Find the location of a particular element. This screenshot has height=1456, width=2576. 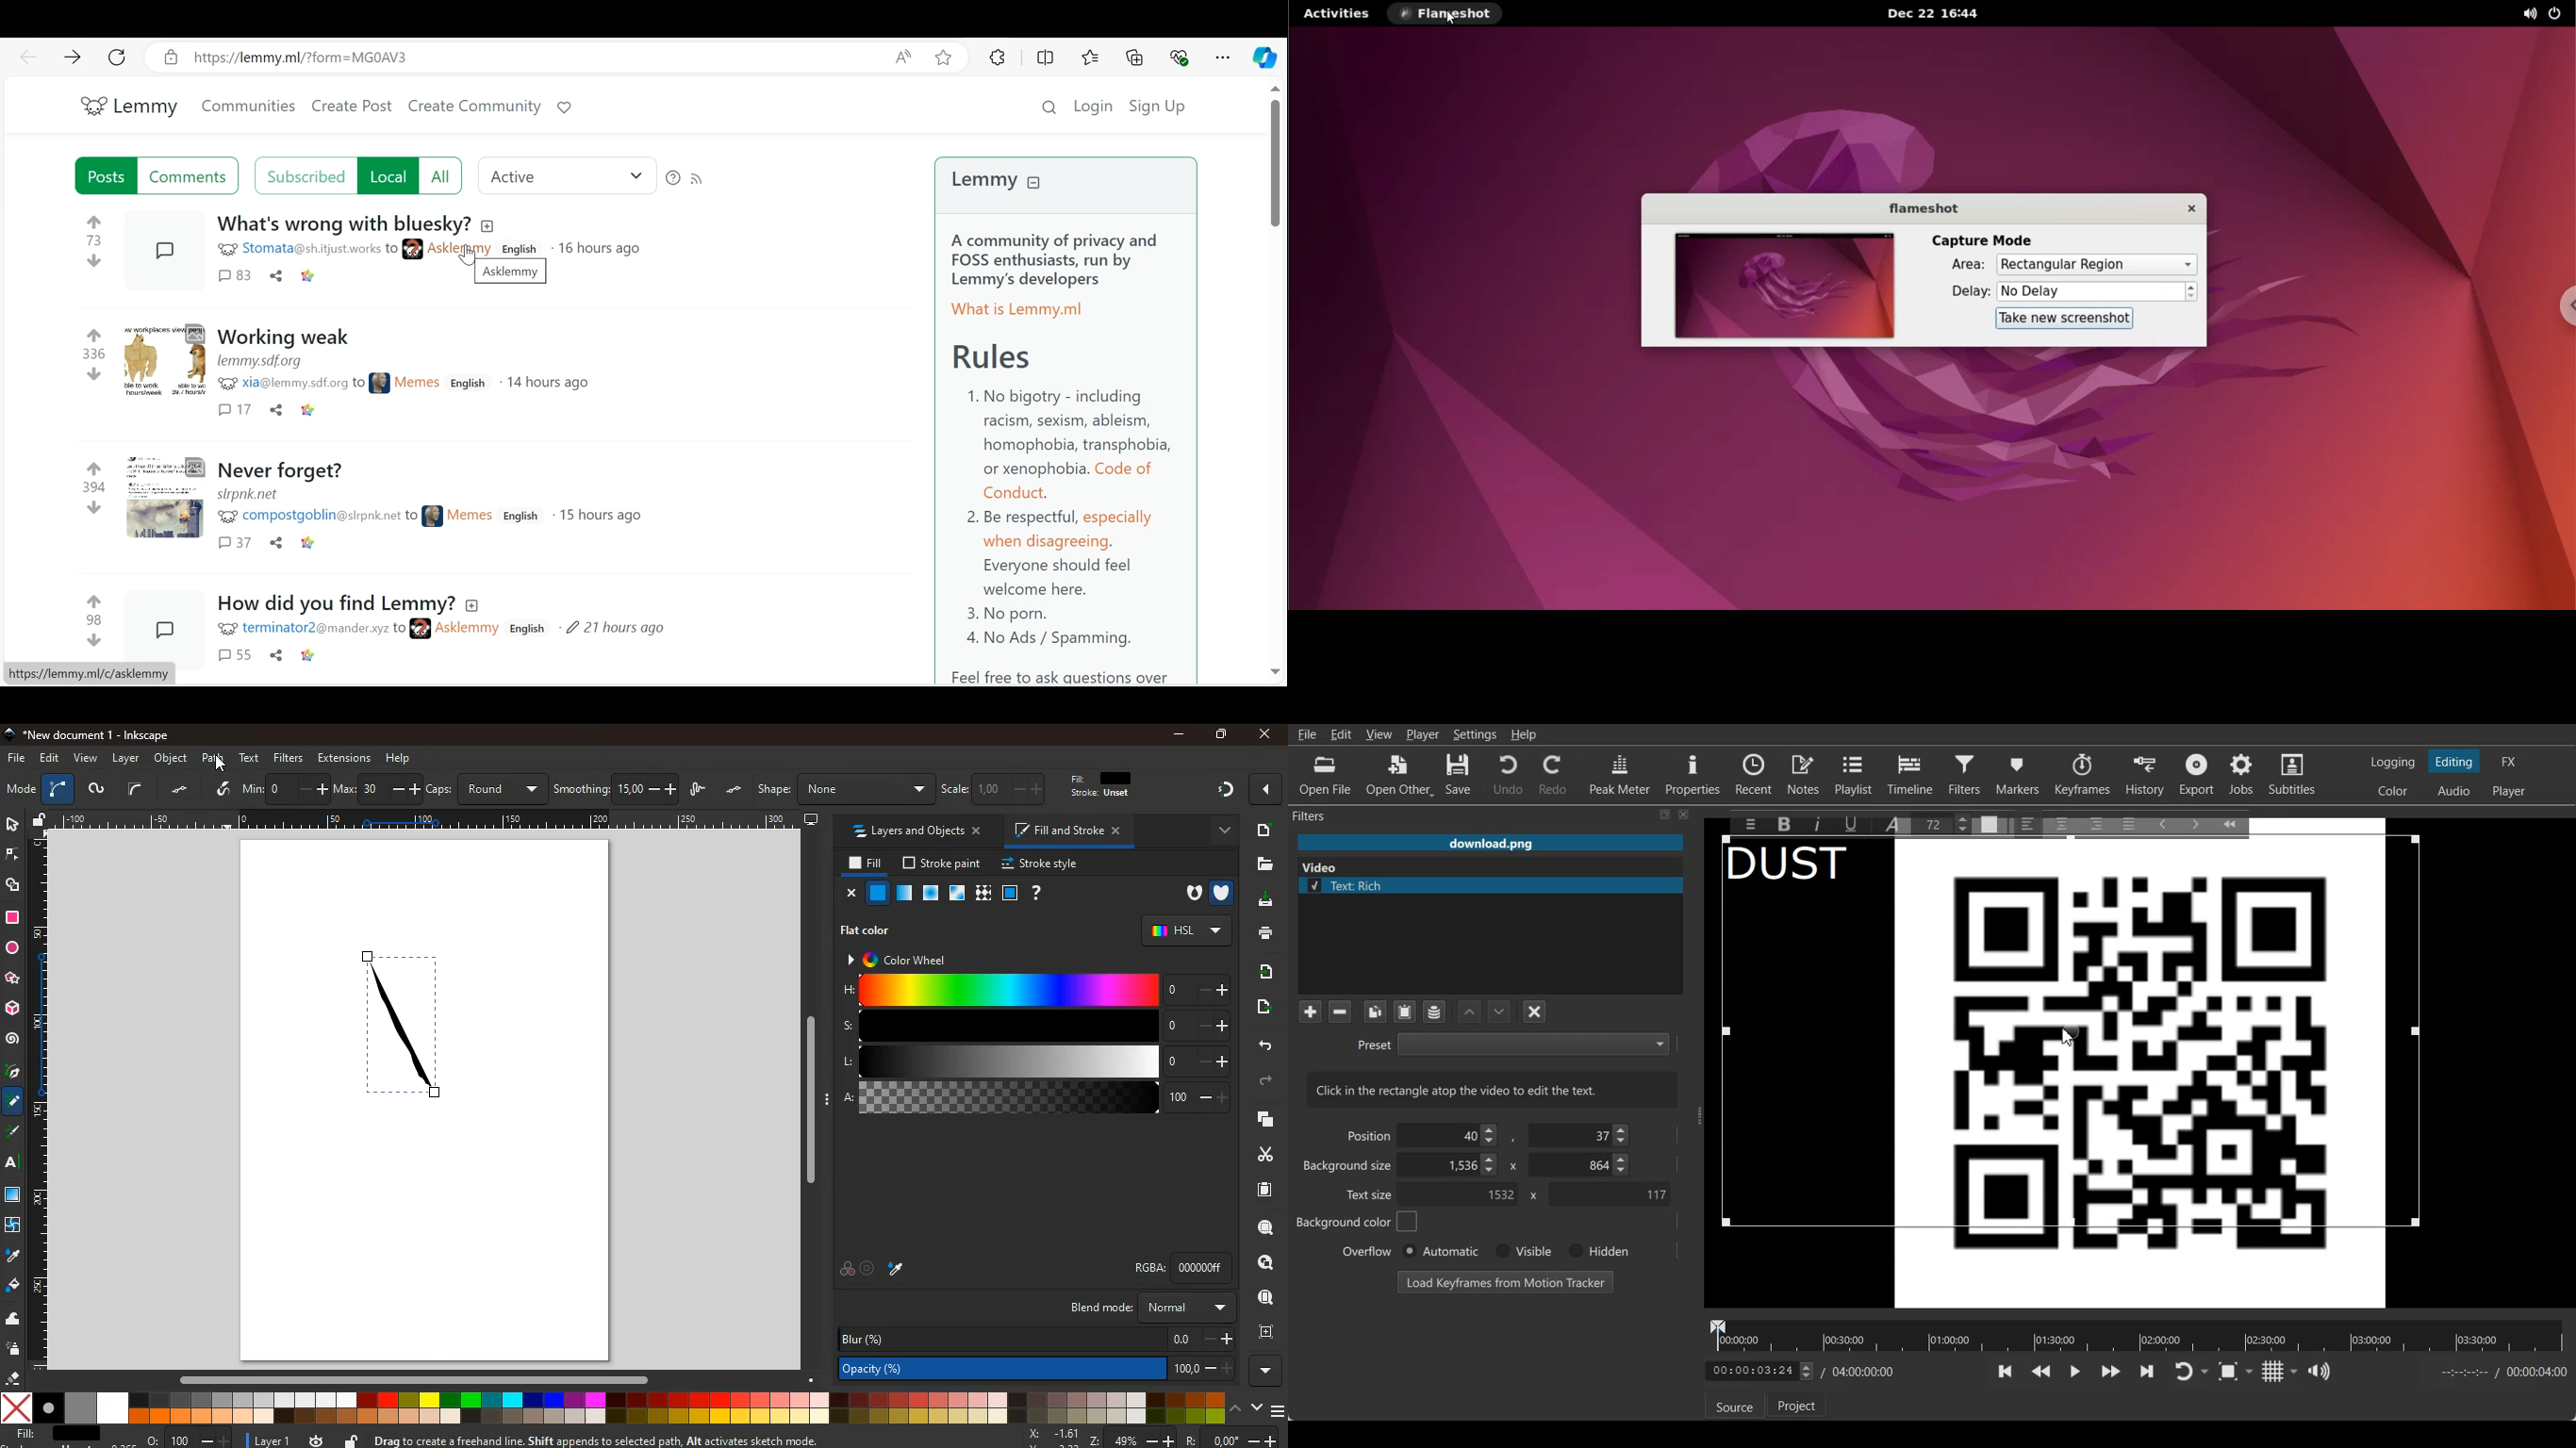

Bold is located at coordinates (1783, 823).